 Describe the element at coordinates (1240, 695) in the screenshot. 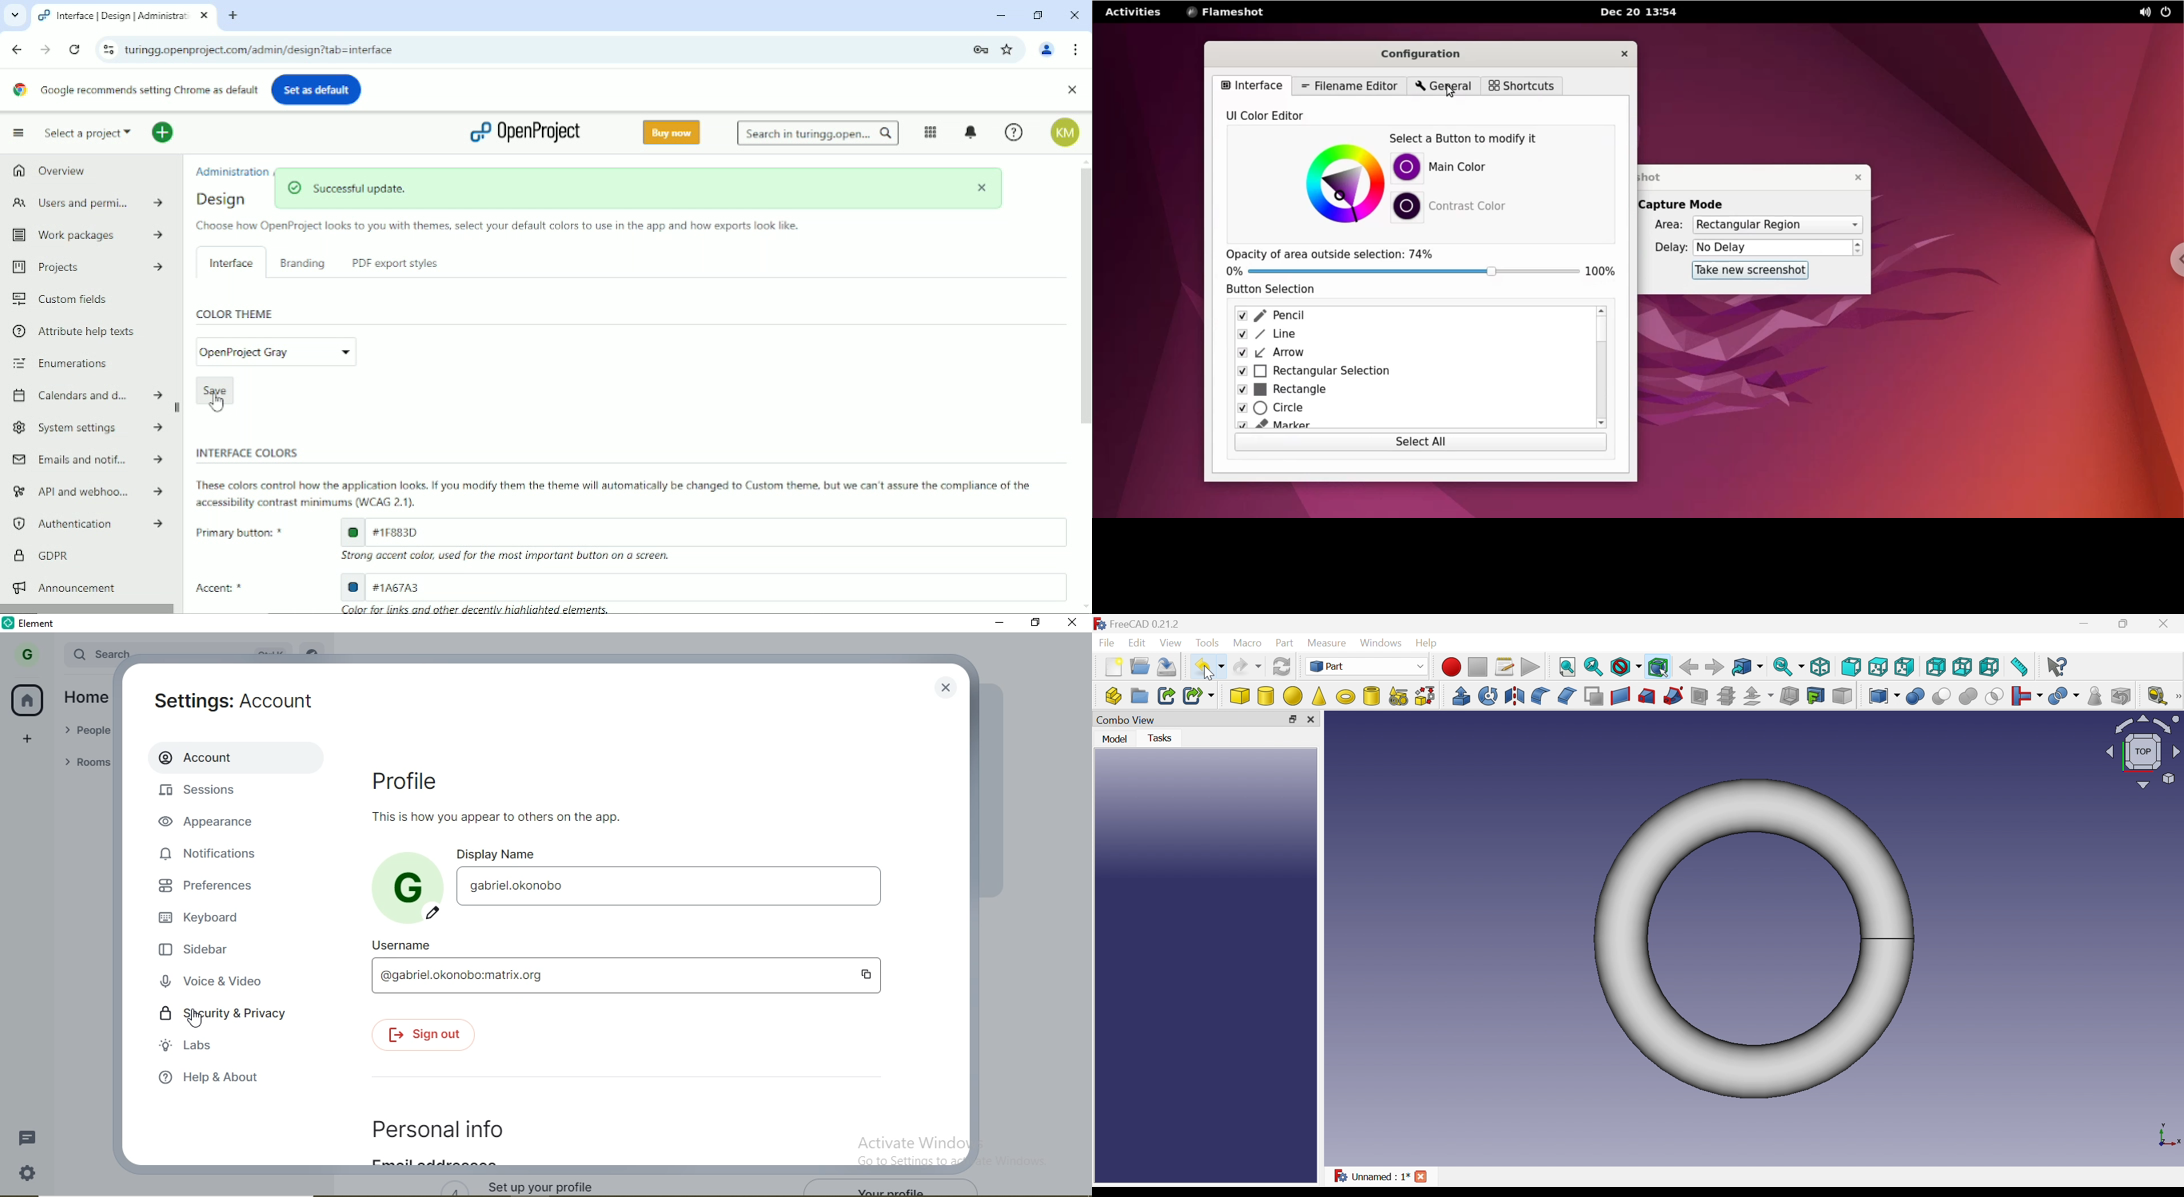

I see `Cube` at that location.